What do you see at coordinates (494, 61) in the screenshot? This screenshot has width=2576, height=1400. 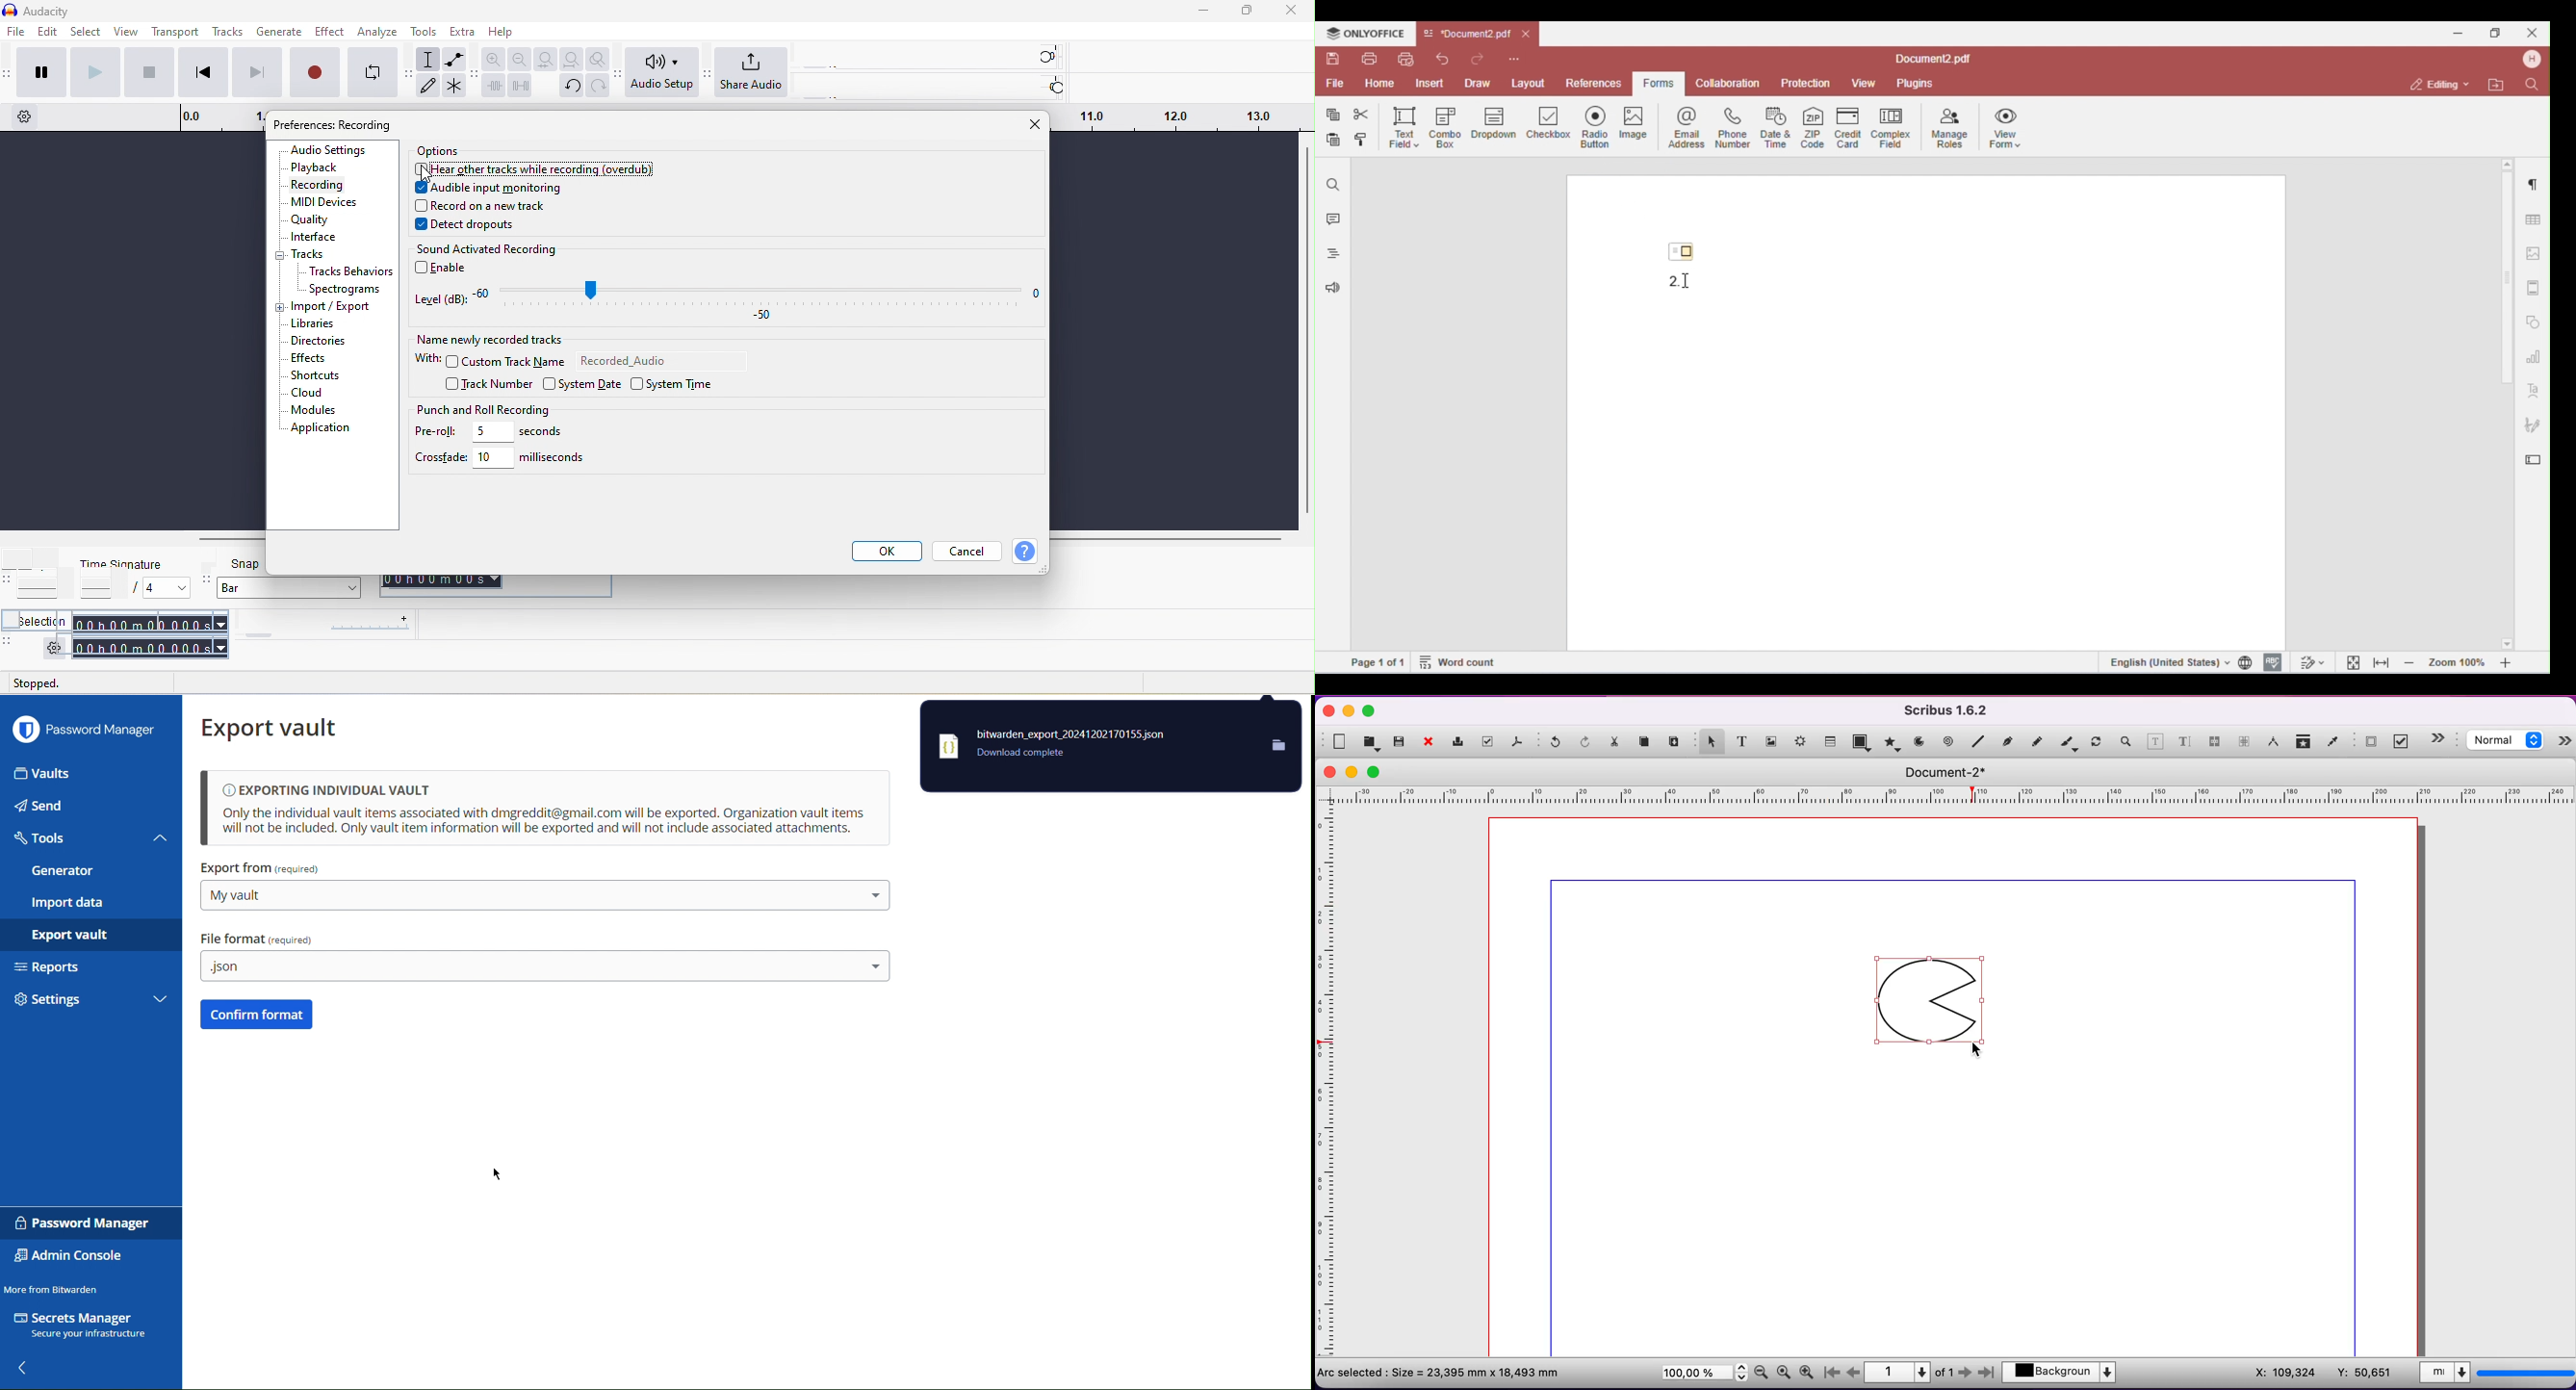 I see `zoom in` at bounding box center [494, 61].